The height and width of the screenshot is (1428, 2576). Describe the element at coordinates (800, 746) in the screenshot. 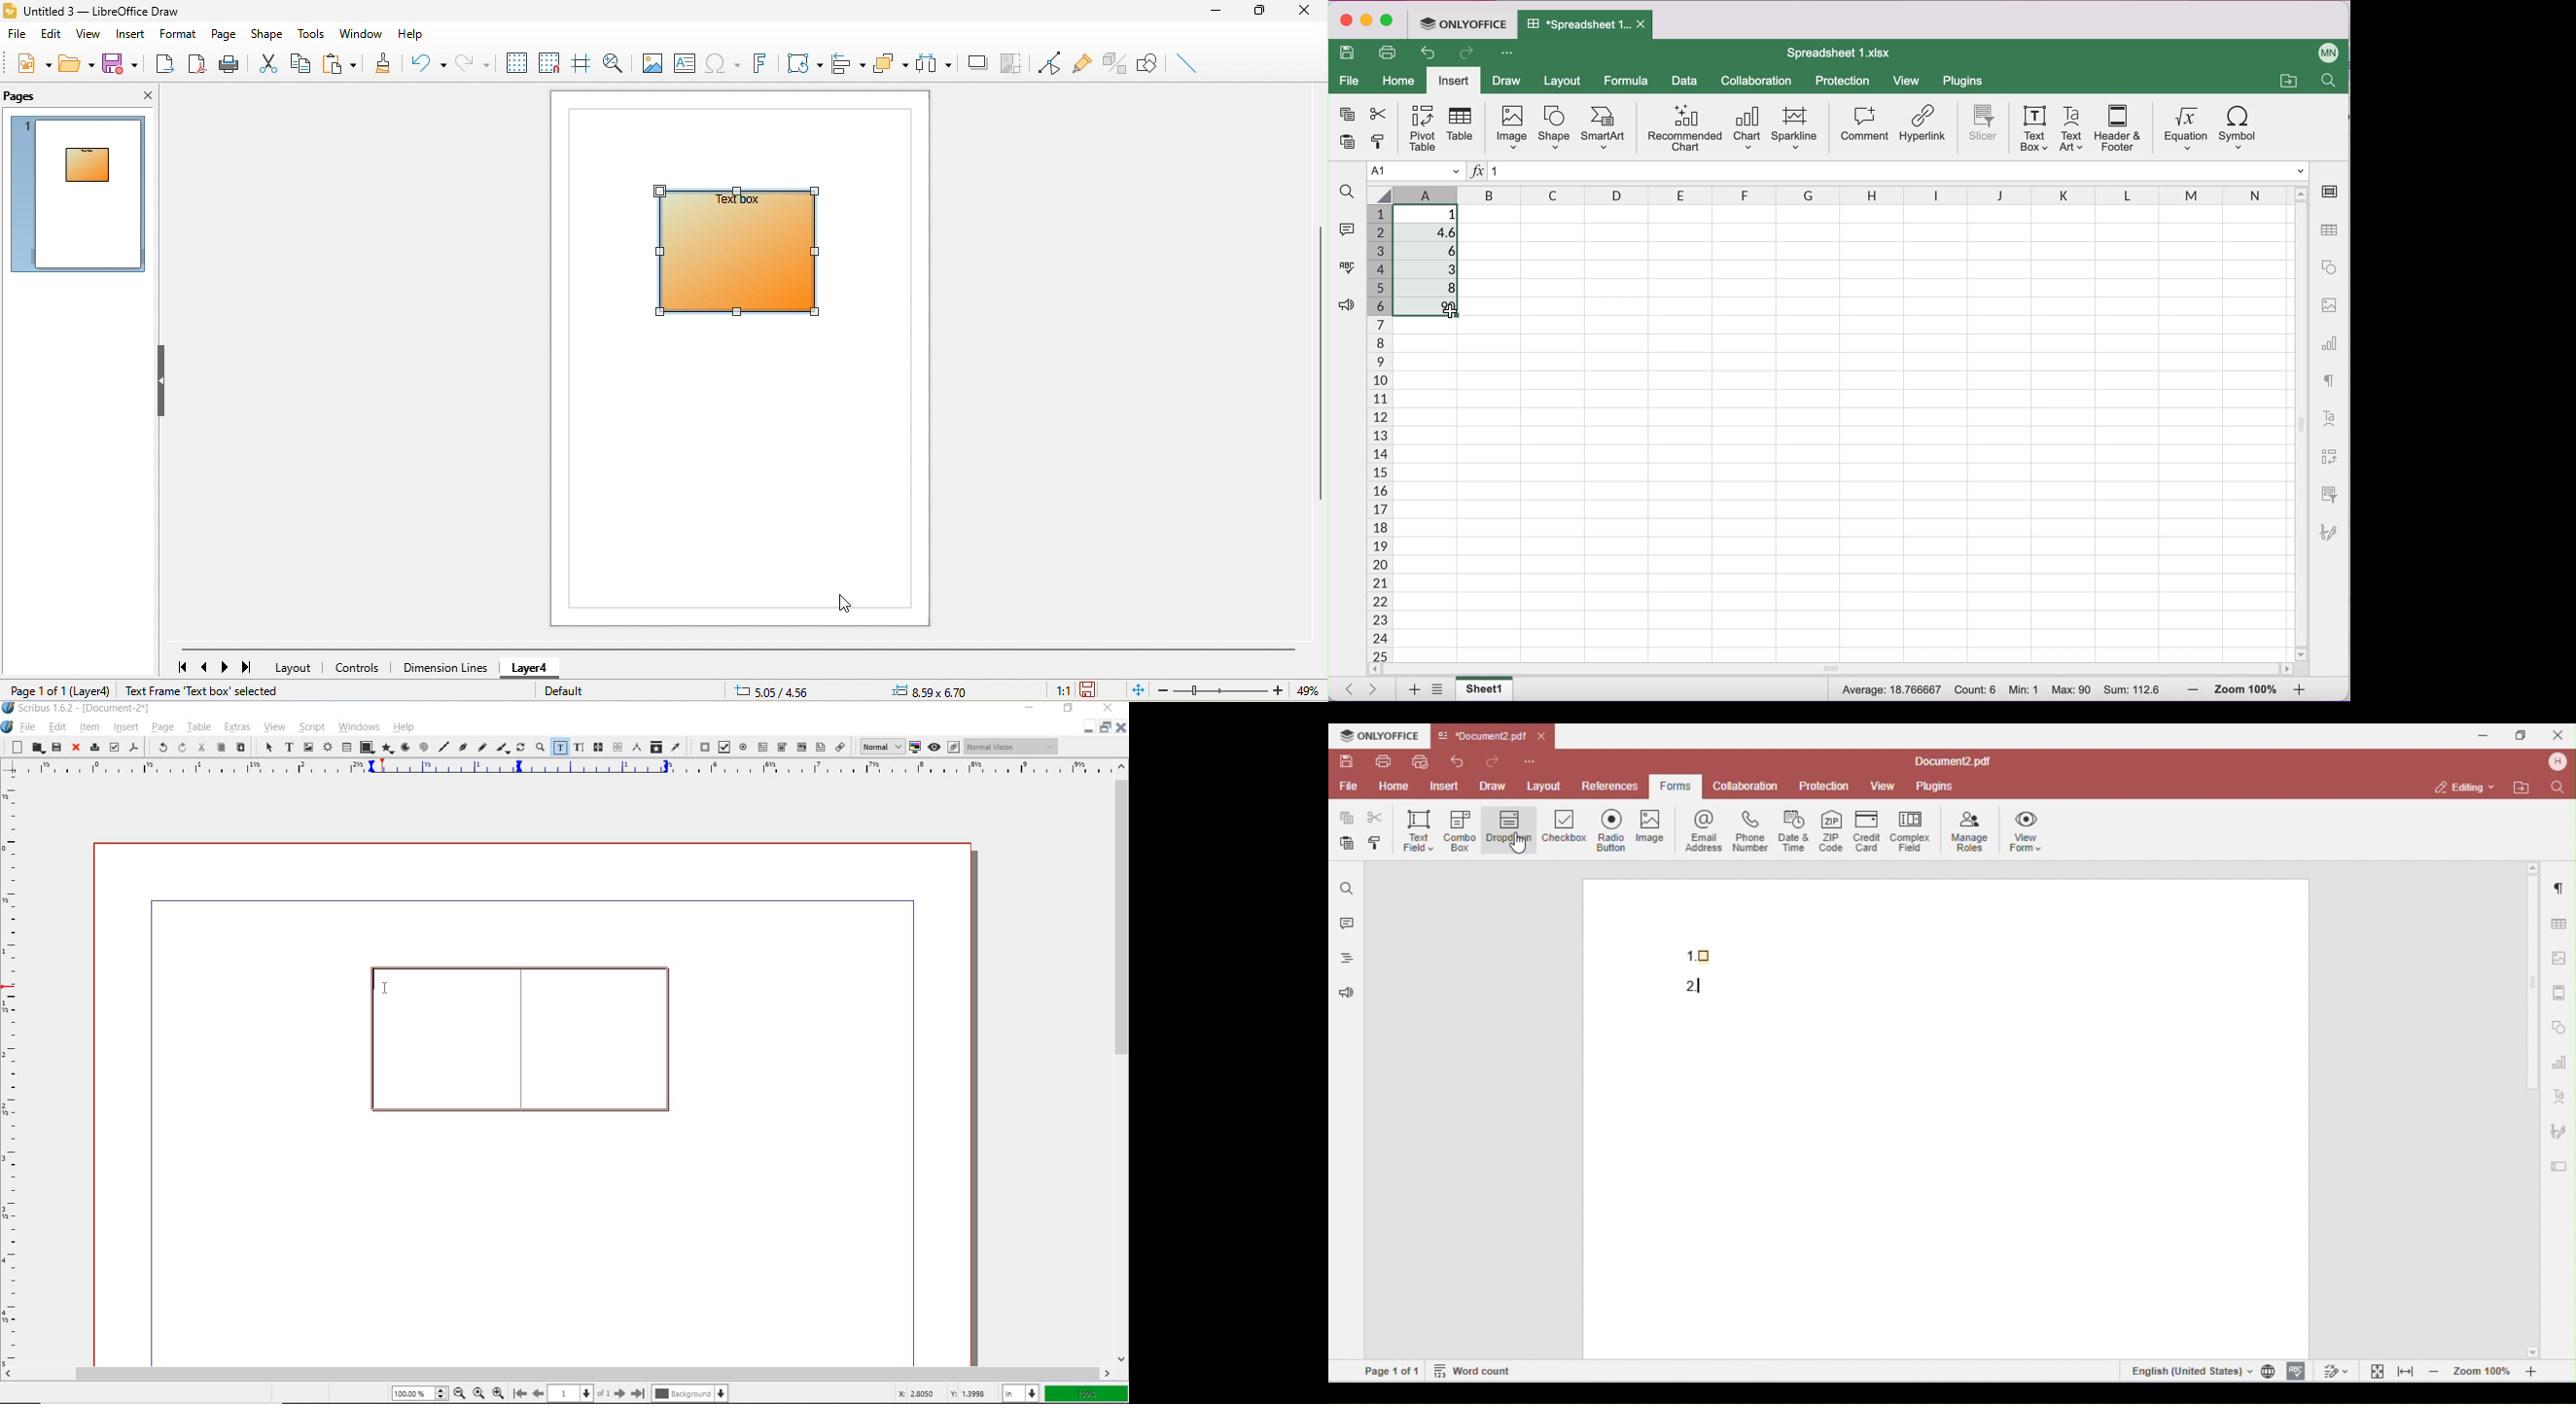

I see `pdf combo box` at that location.